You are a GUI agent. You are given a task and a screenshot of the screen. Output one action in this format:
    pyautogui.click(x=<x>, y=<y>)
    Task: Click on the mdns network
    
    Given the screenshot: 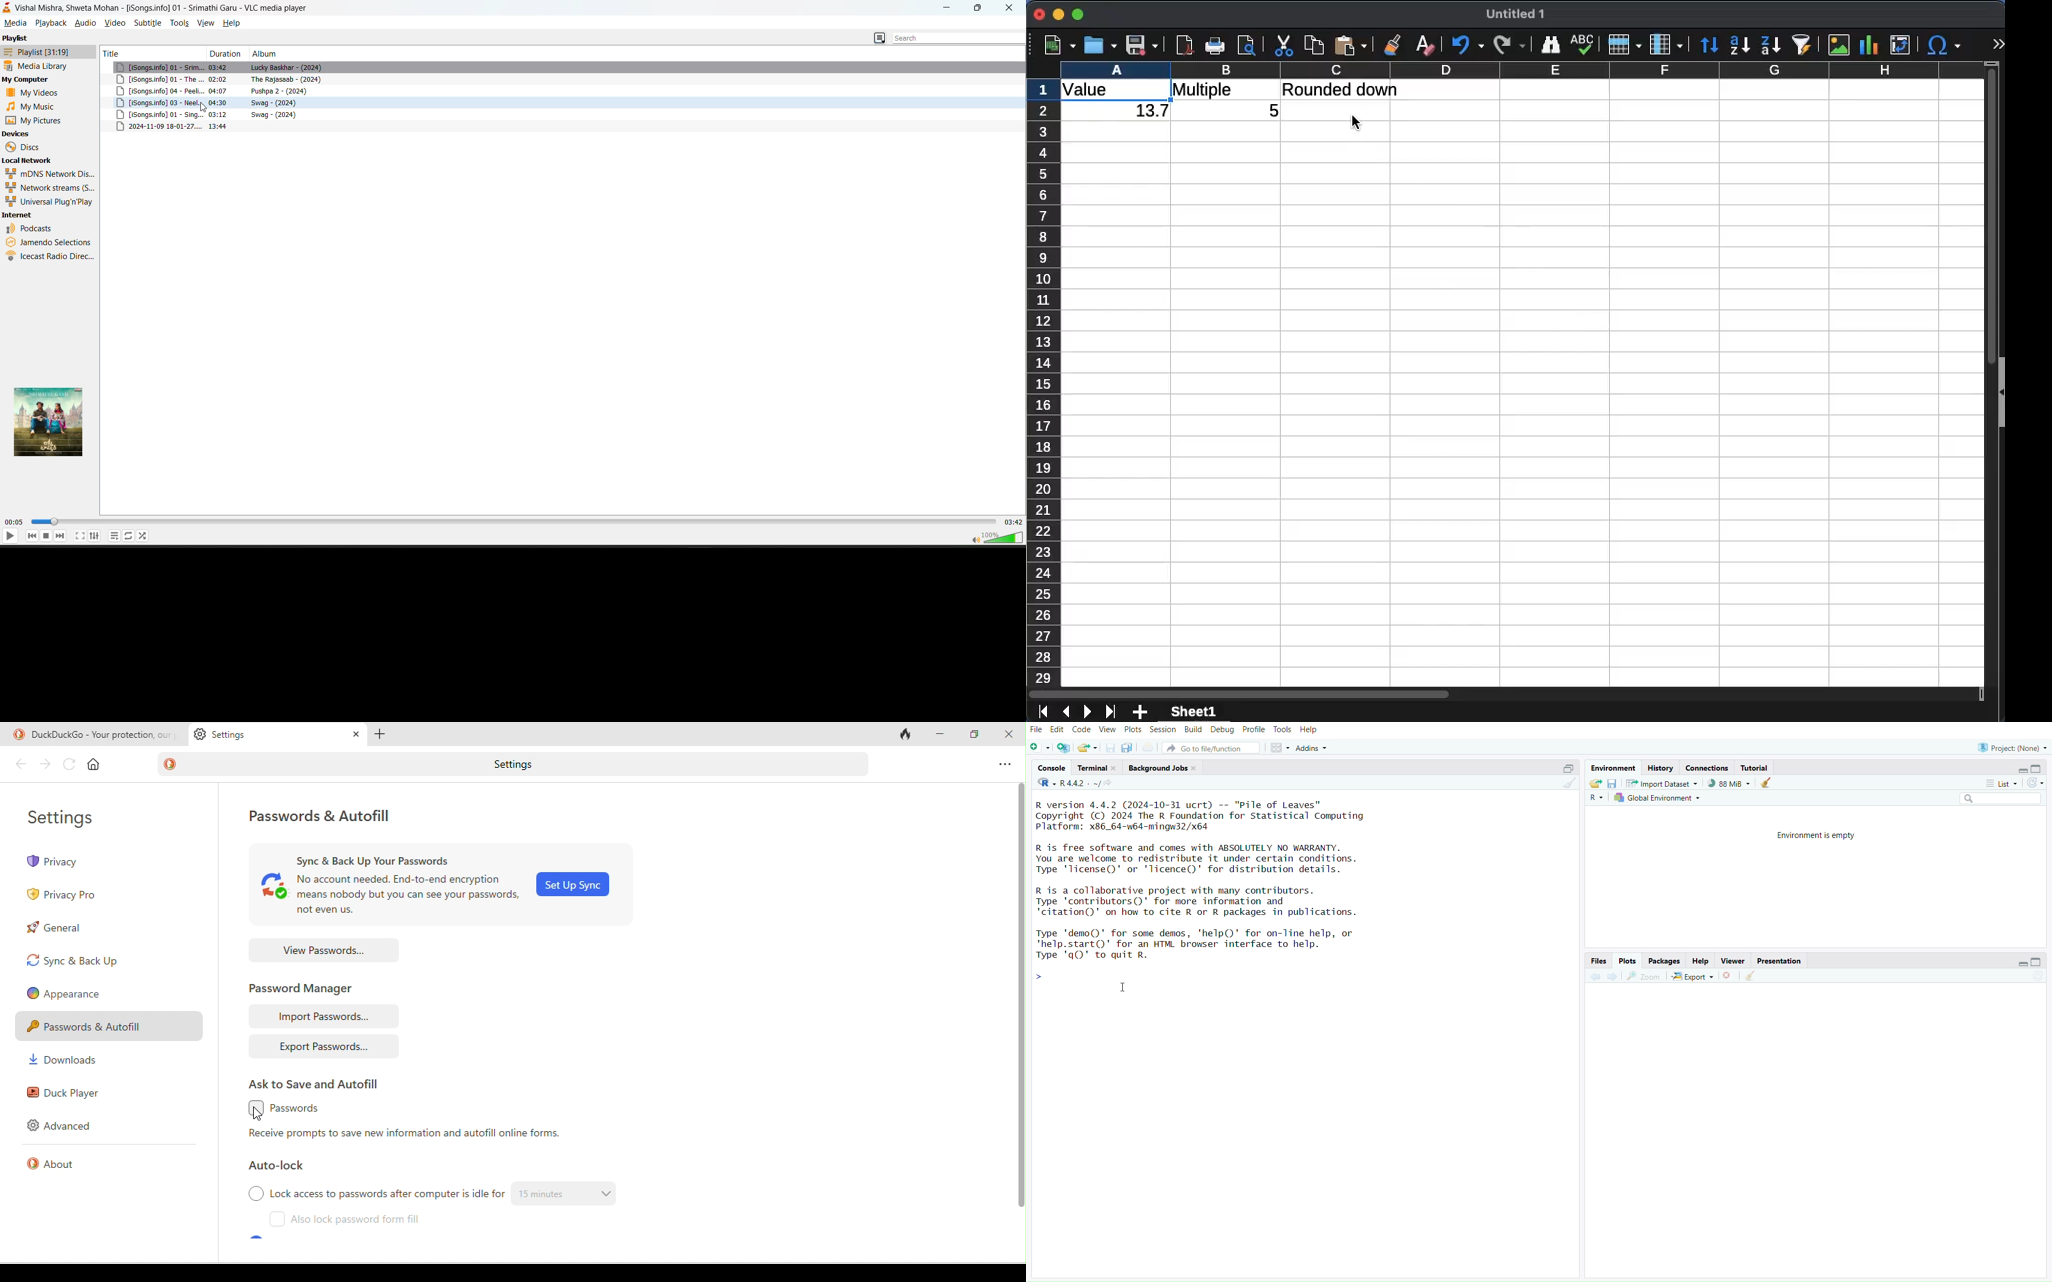 What is the action you would take?
    pyautogui.click(x=50, y=174)
    